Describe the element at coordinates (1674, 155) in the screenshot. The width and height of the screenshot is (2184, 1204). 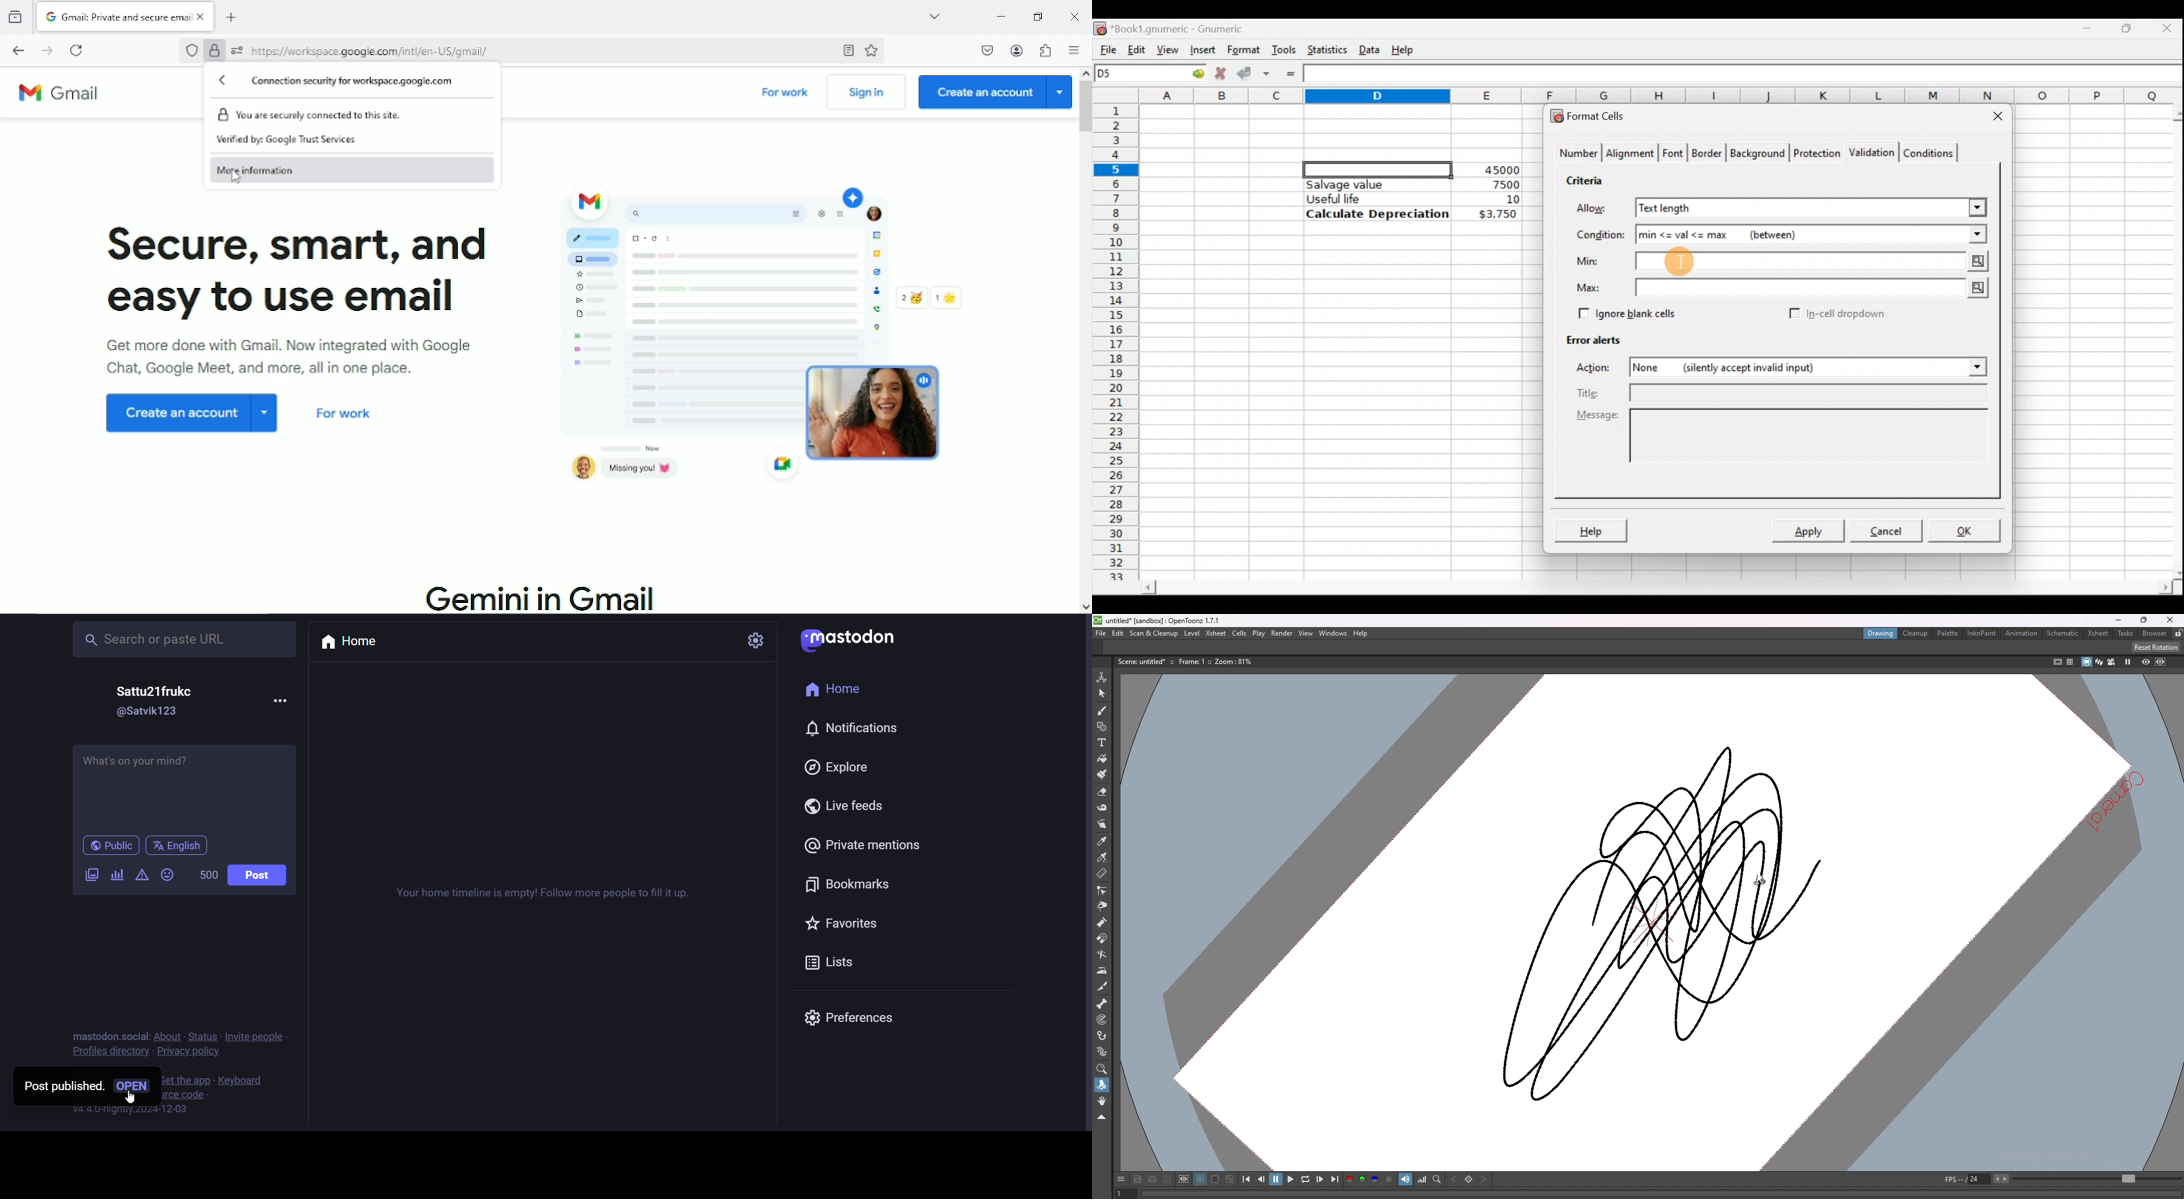
I see `Font` at that location.